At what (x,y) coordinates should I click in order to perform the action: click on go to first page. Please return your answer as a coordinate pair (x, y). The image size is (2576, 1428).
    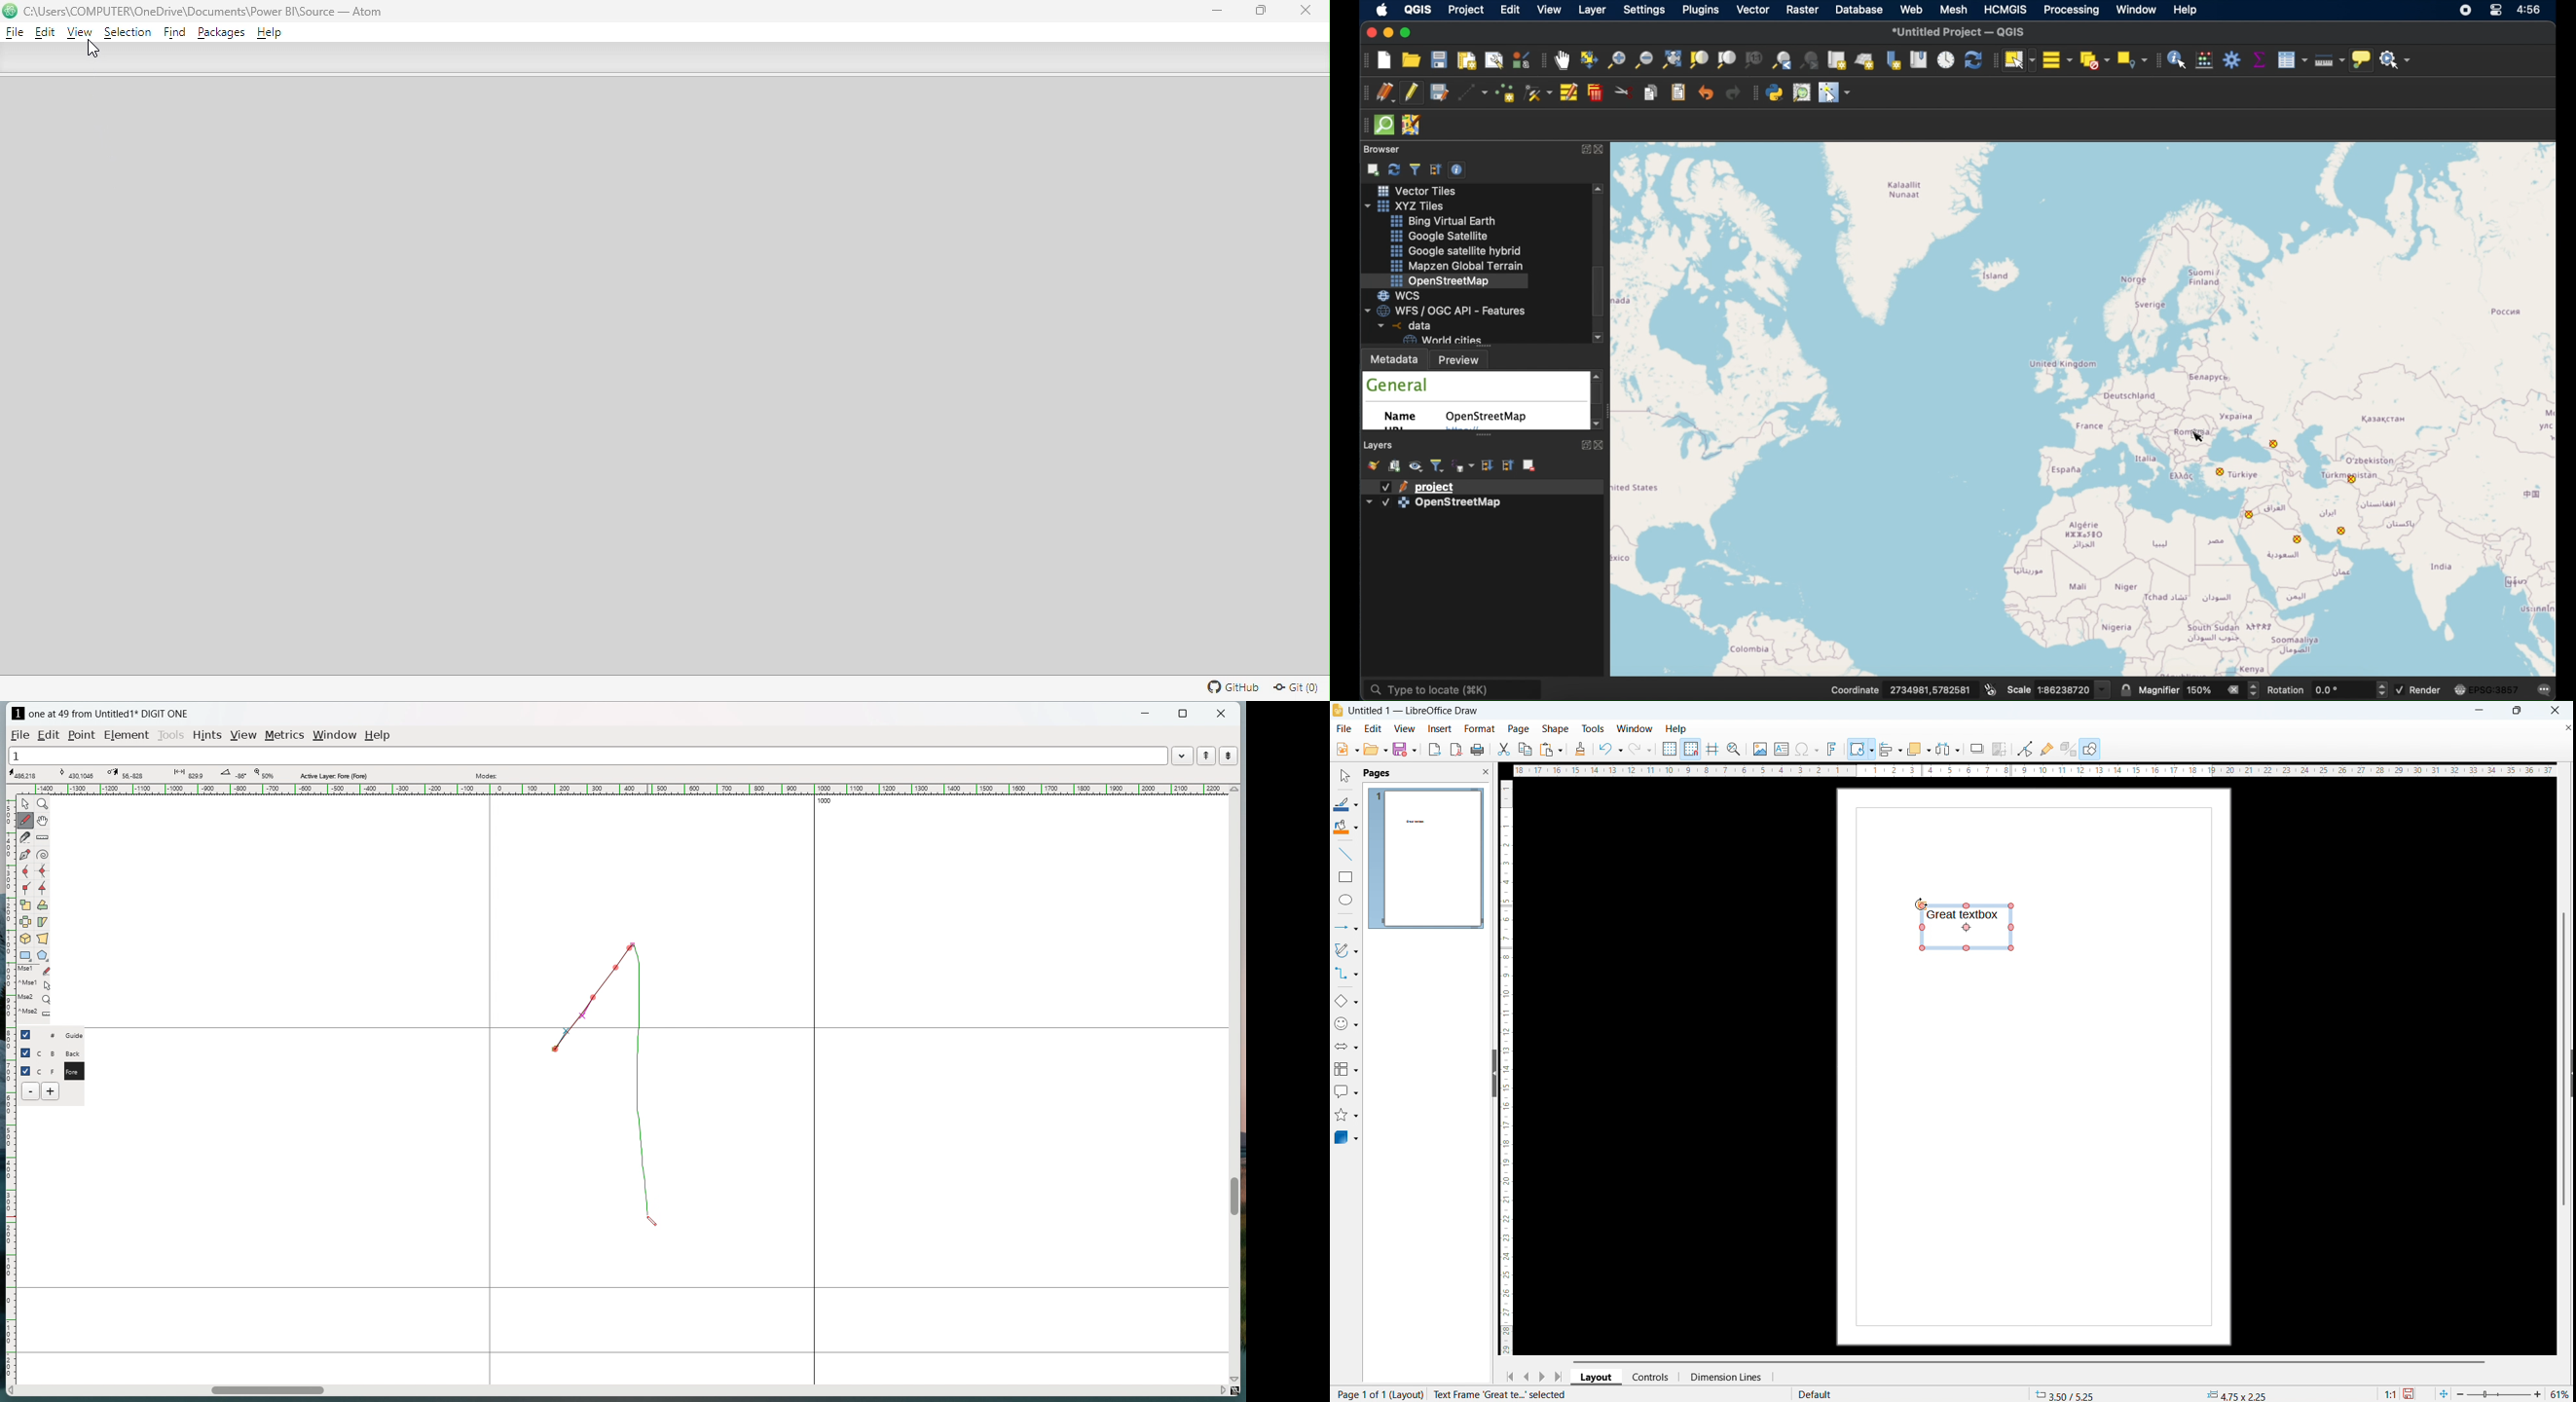
    Looking at the image, I should click on (1510, 1377).